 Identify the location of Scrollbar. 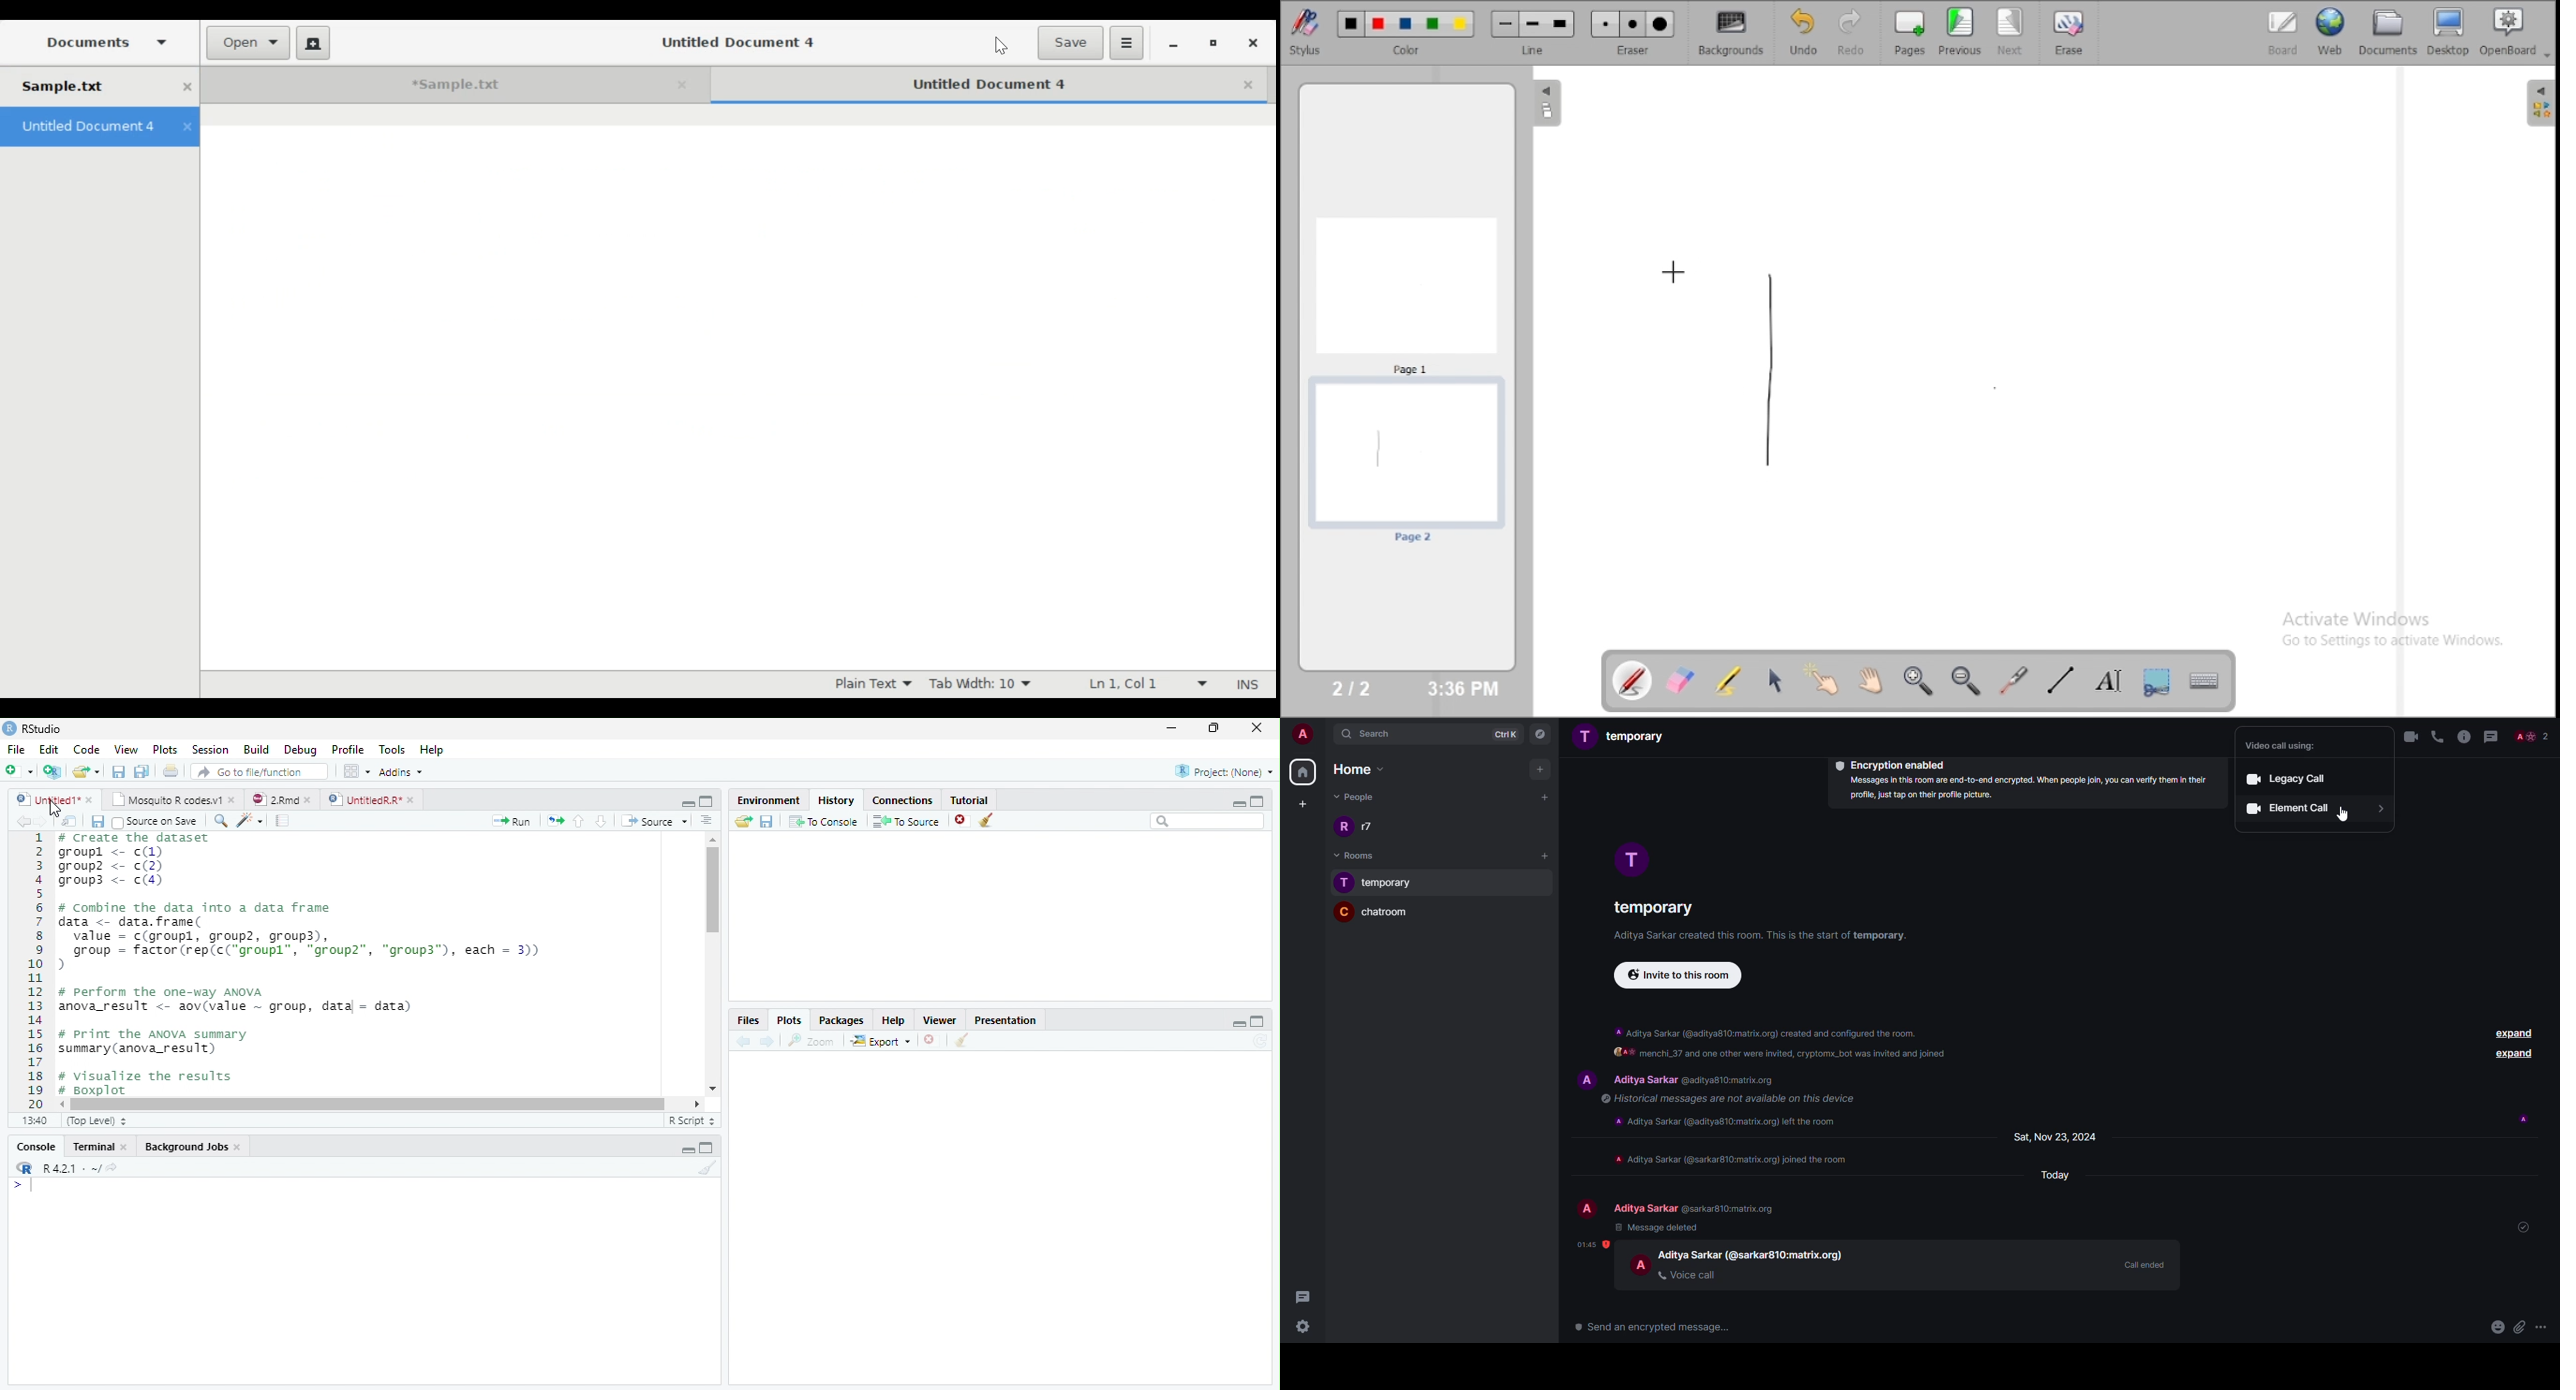
(710, 965).